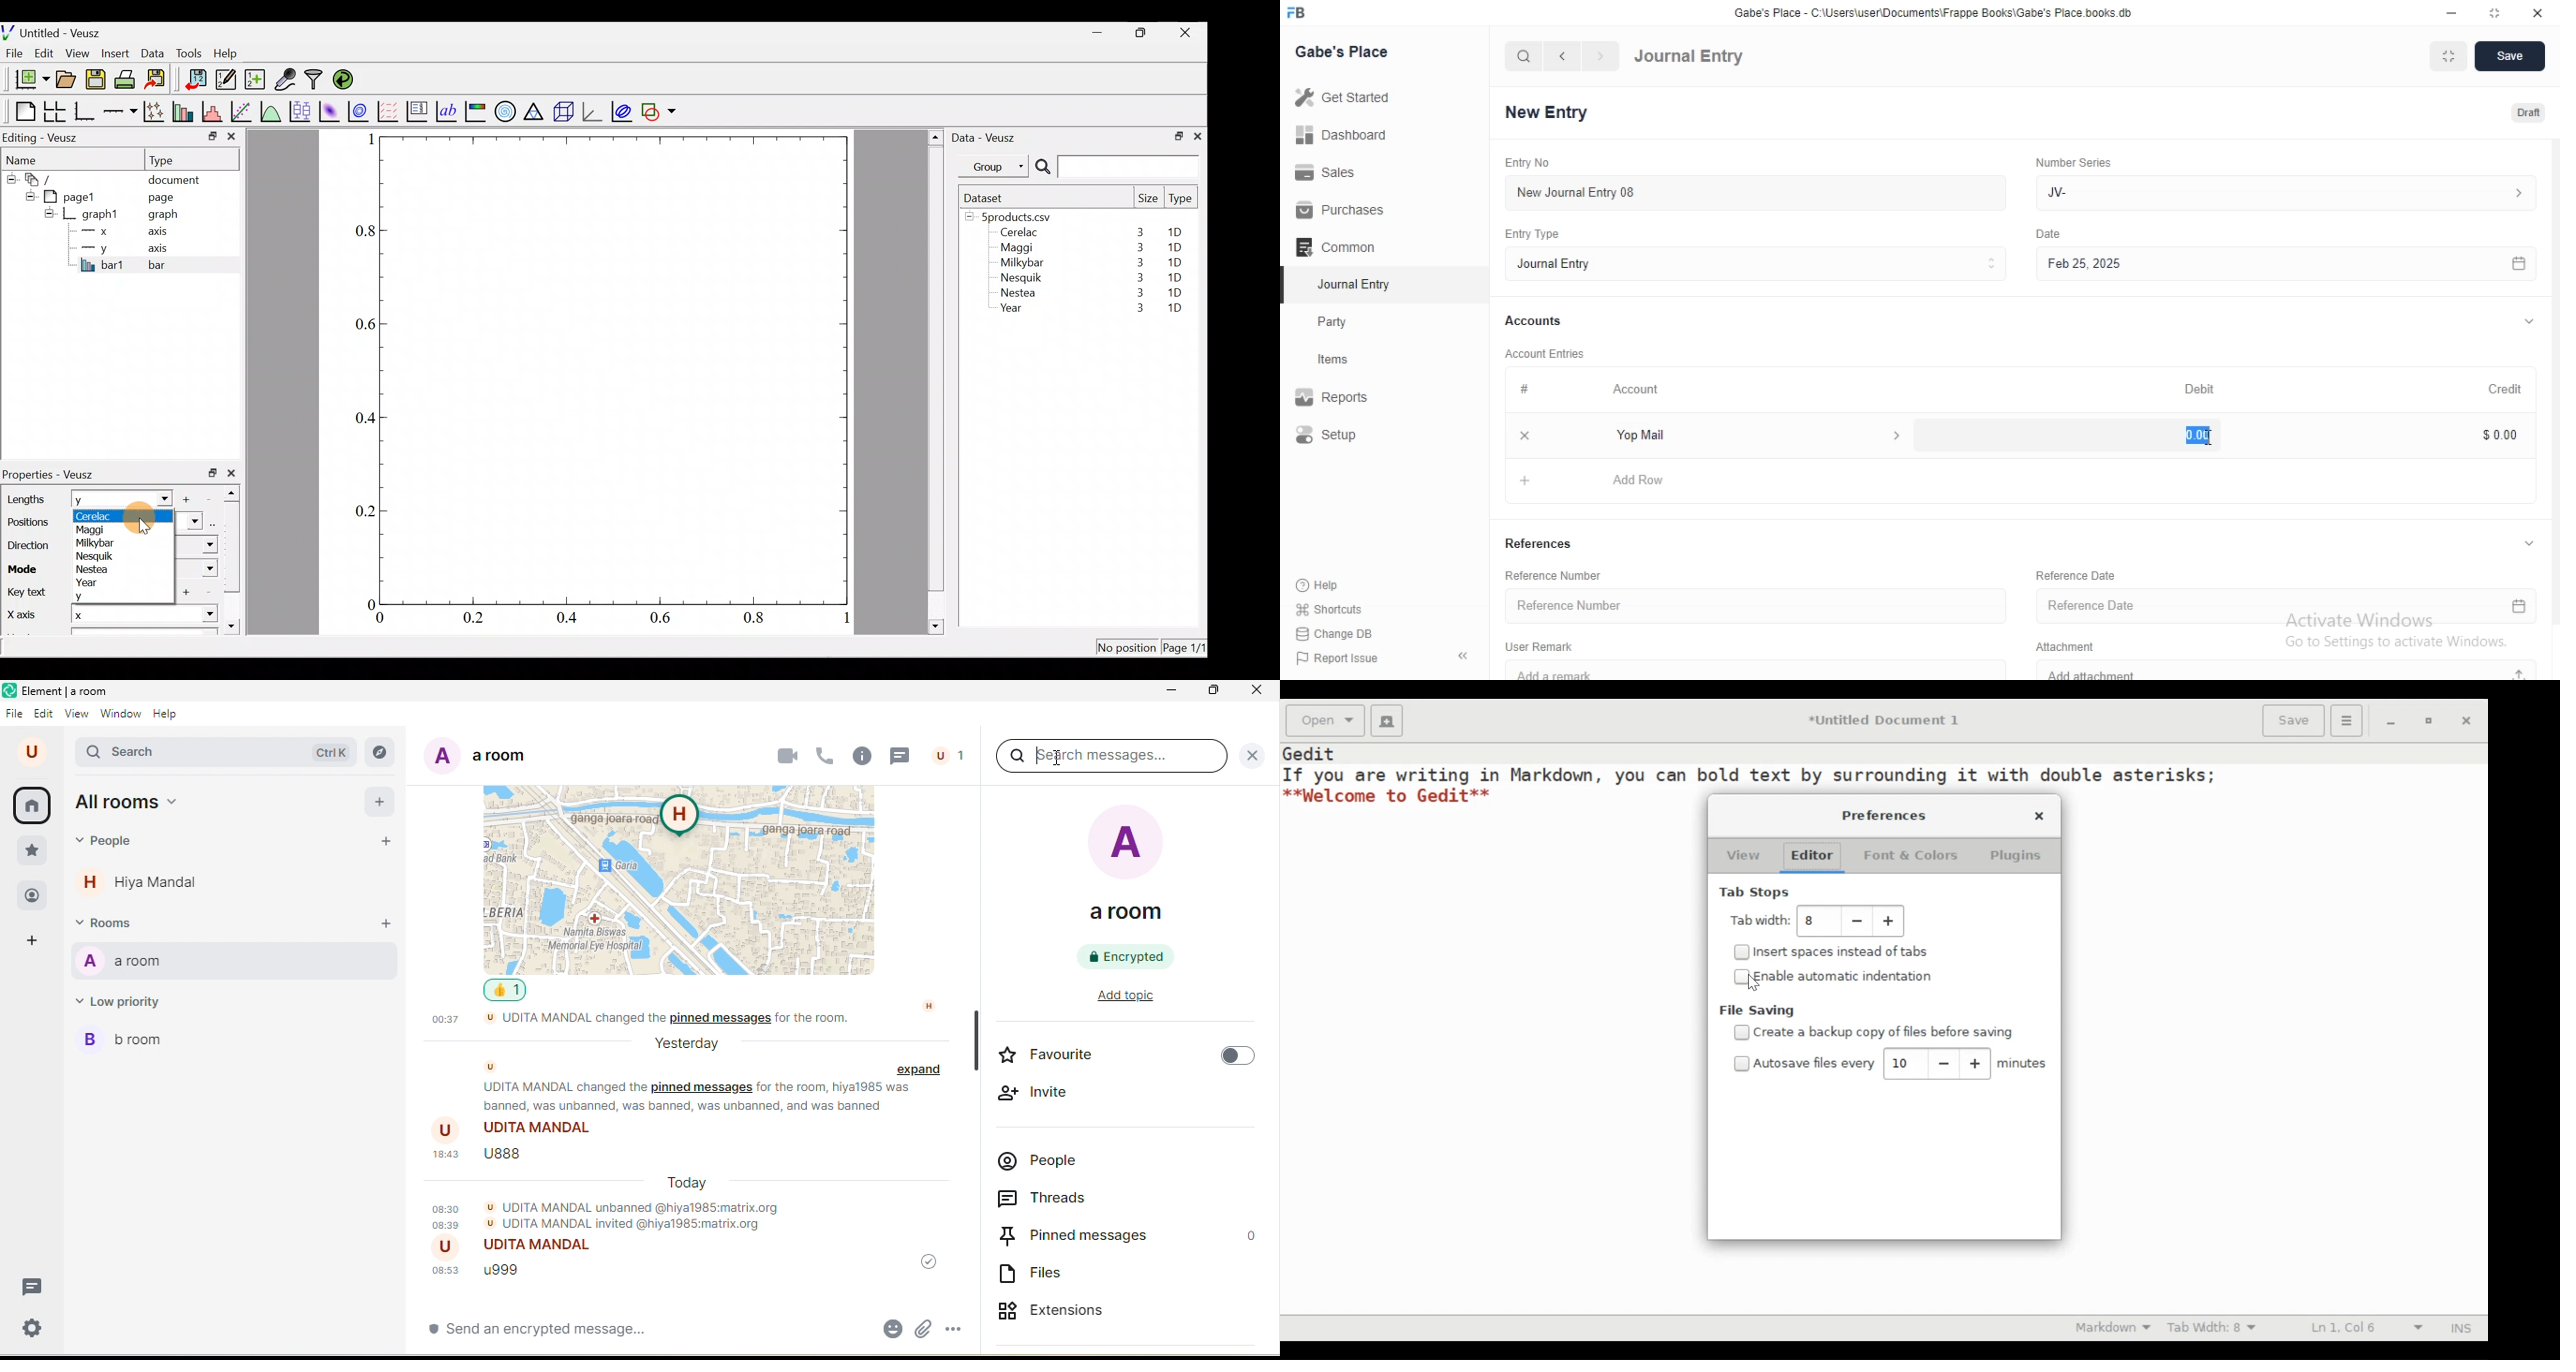  Describe the element at coordinates (39, 942) in the screenshot. I see `create a space` at that location.